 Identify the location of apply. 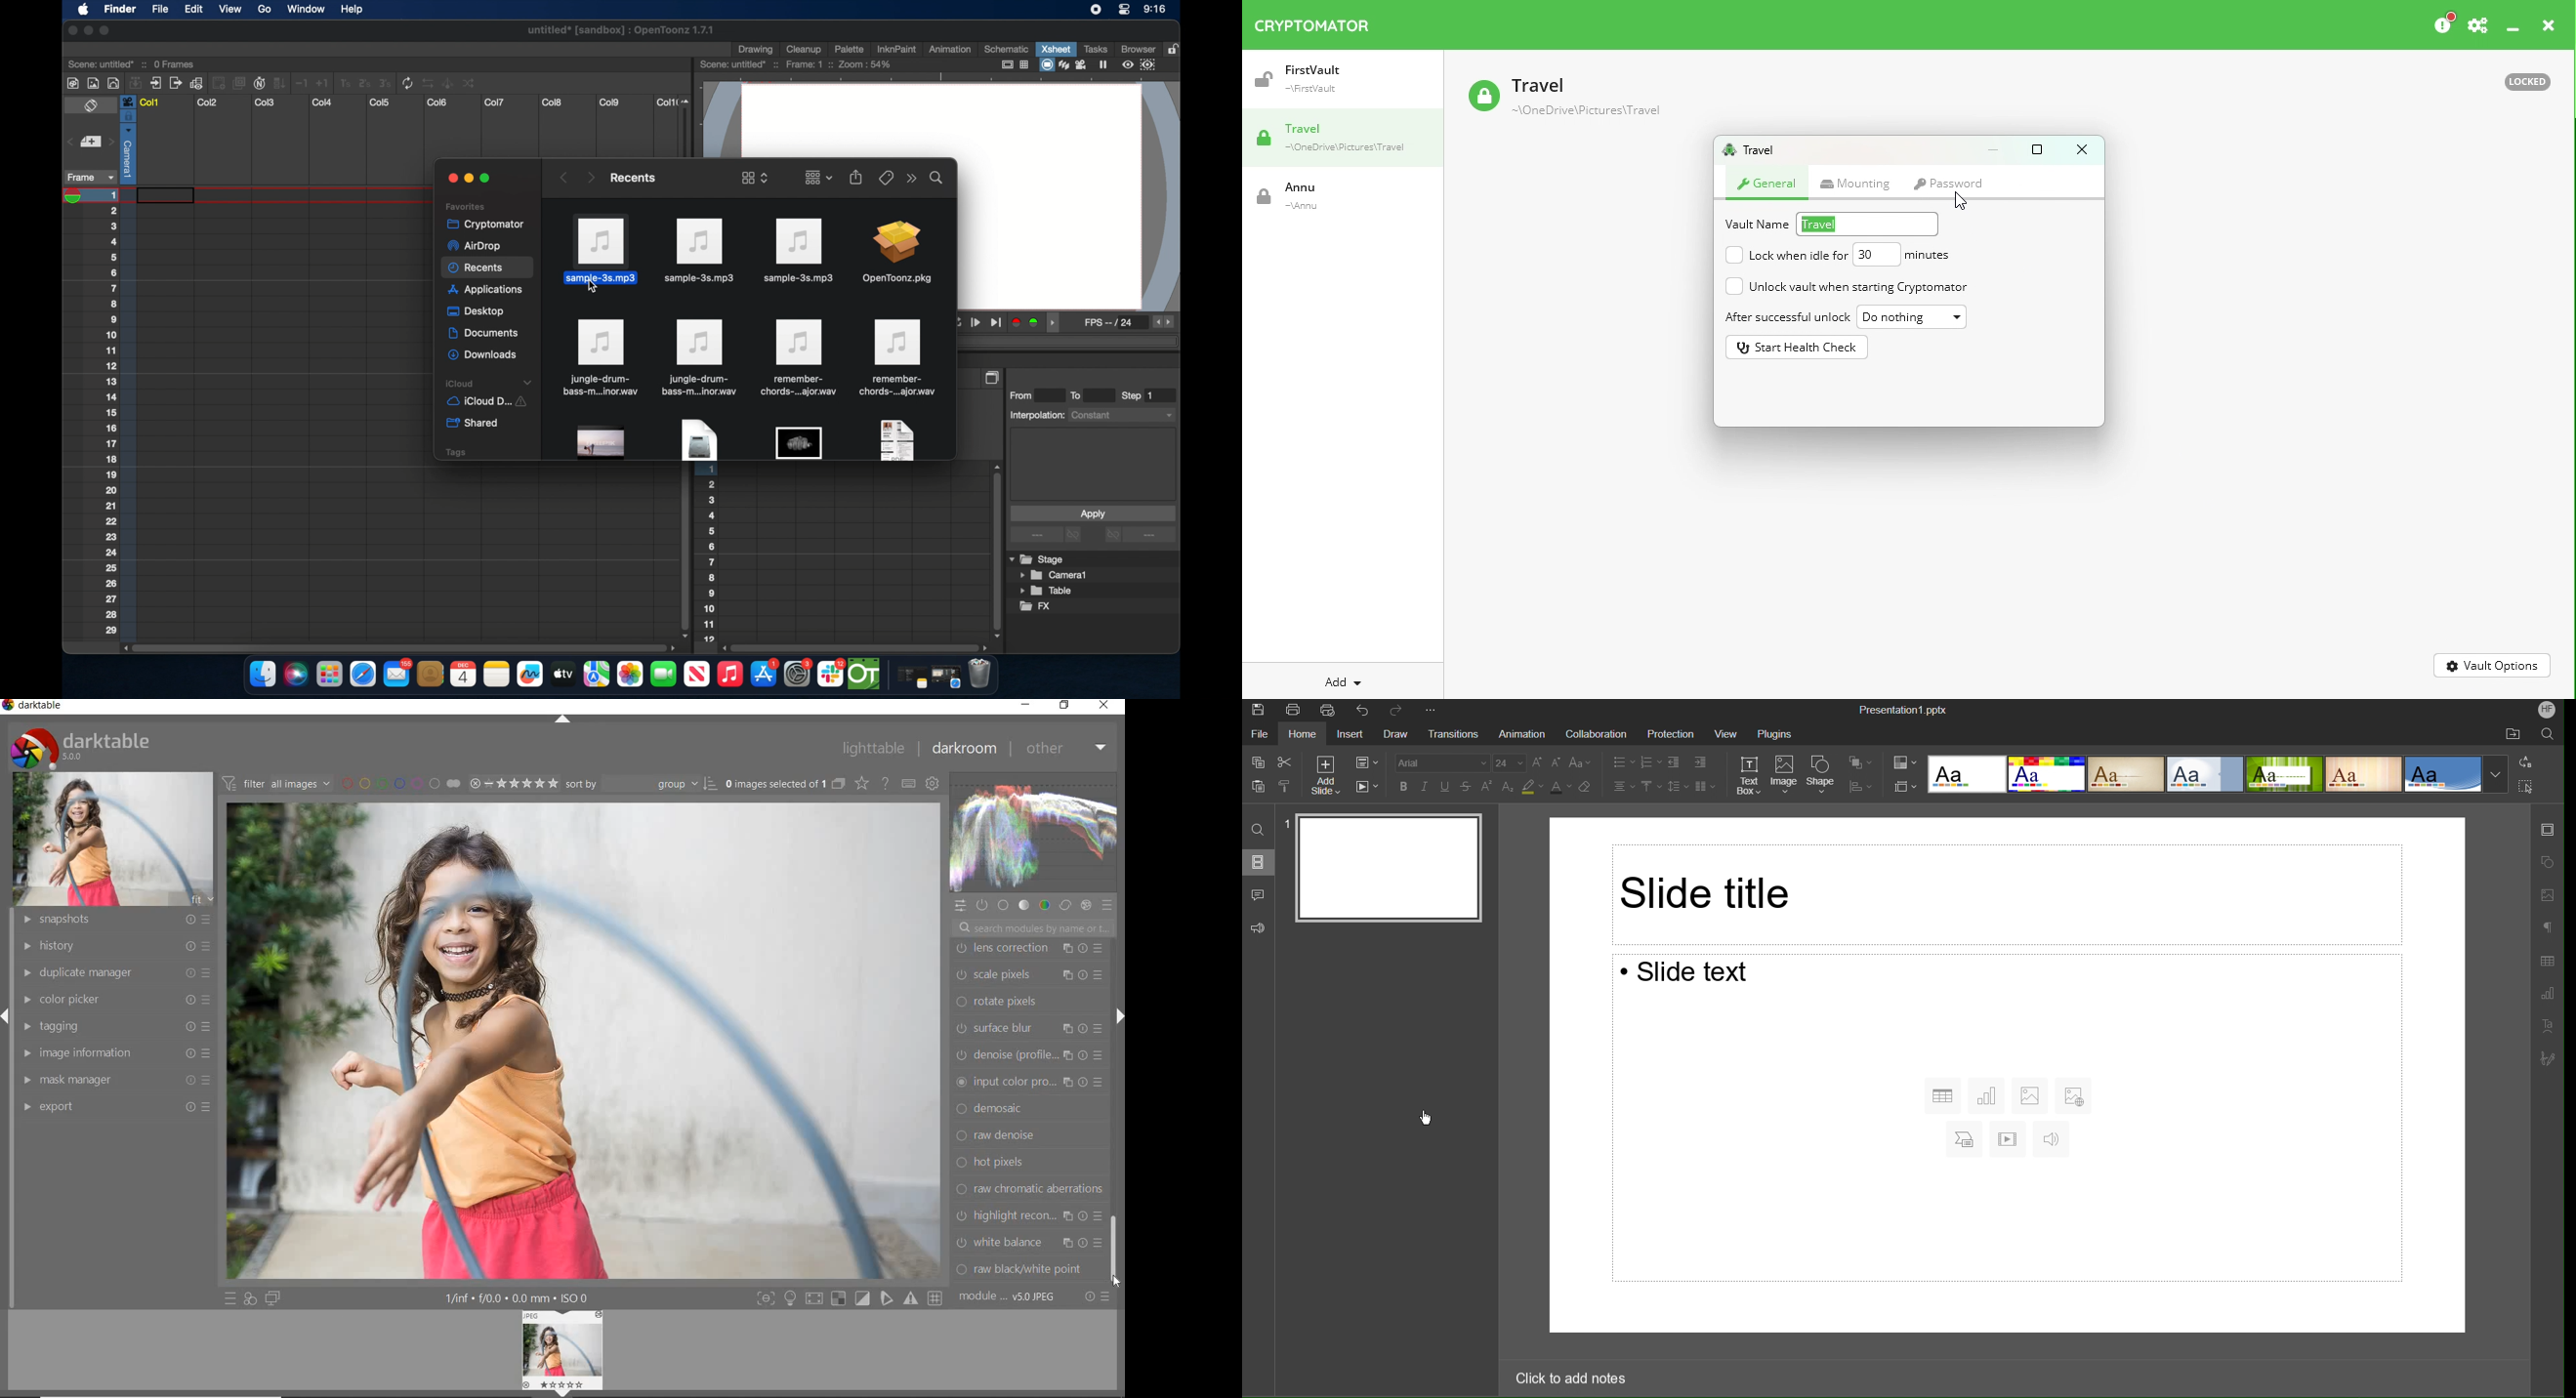
(1093, 513).